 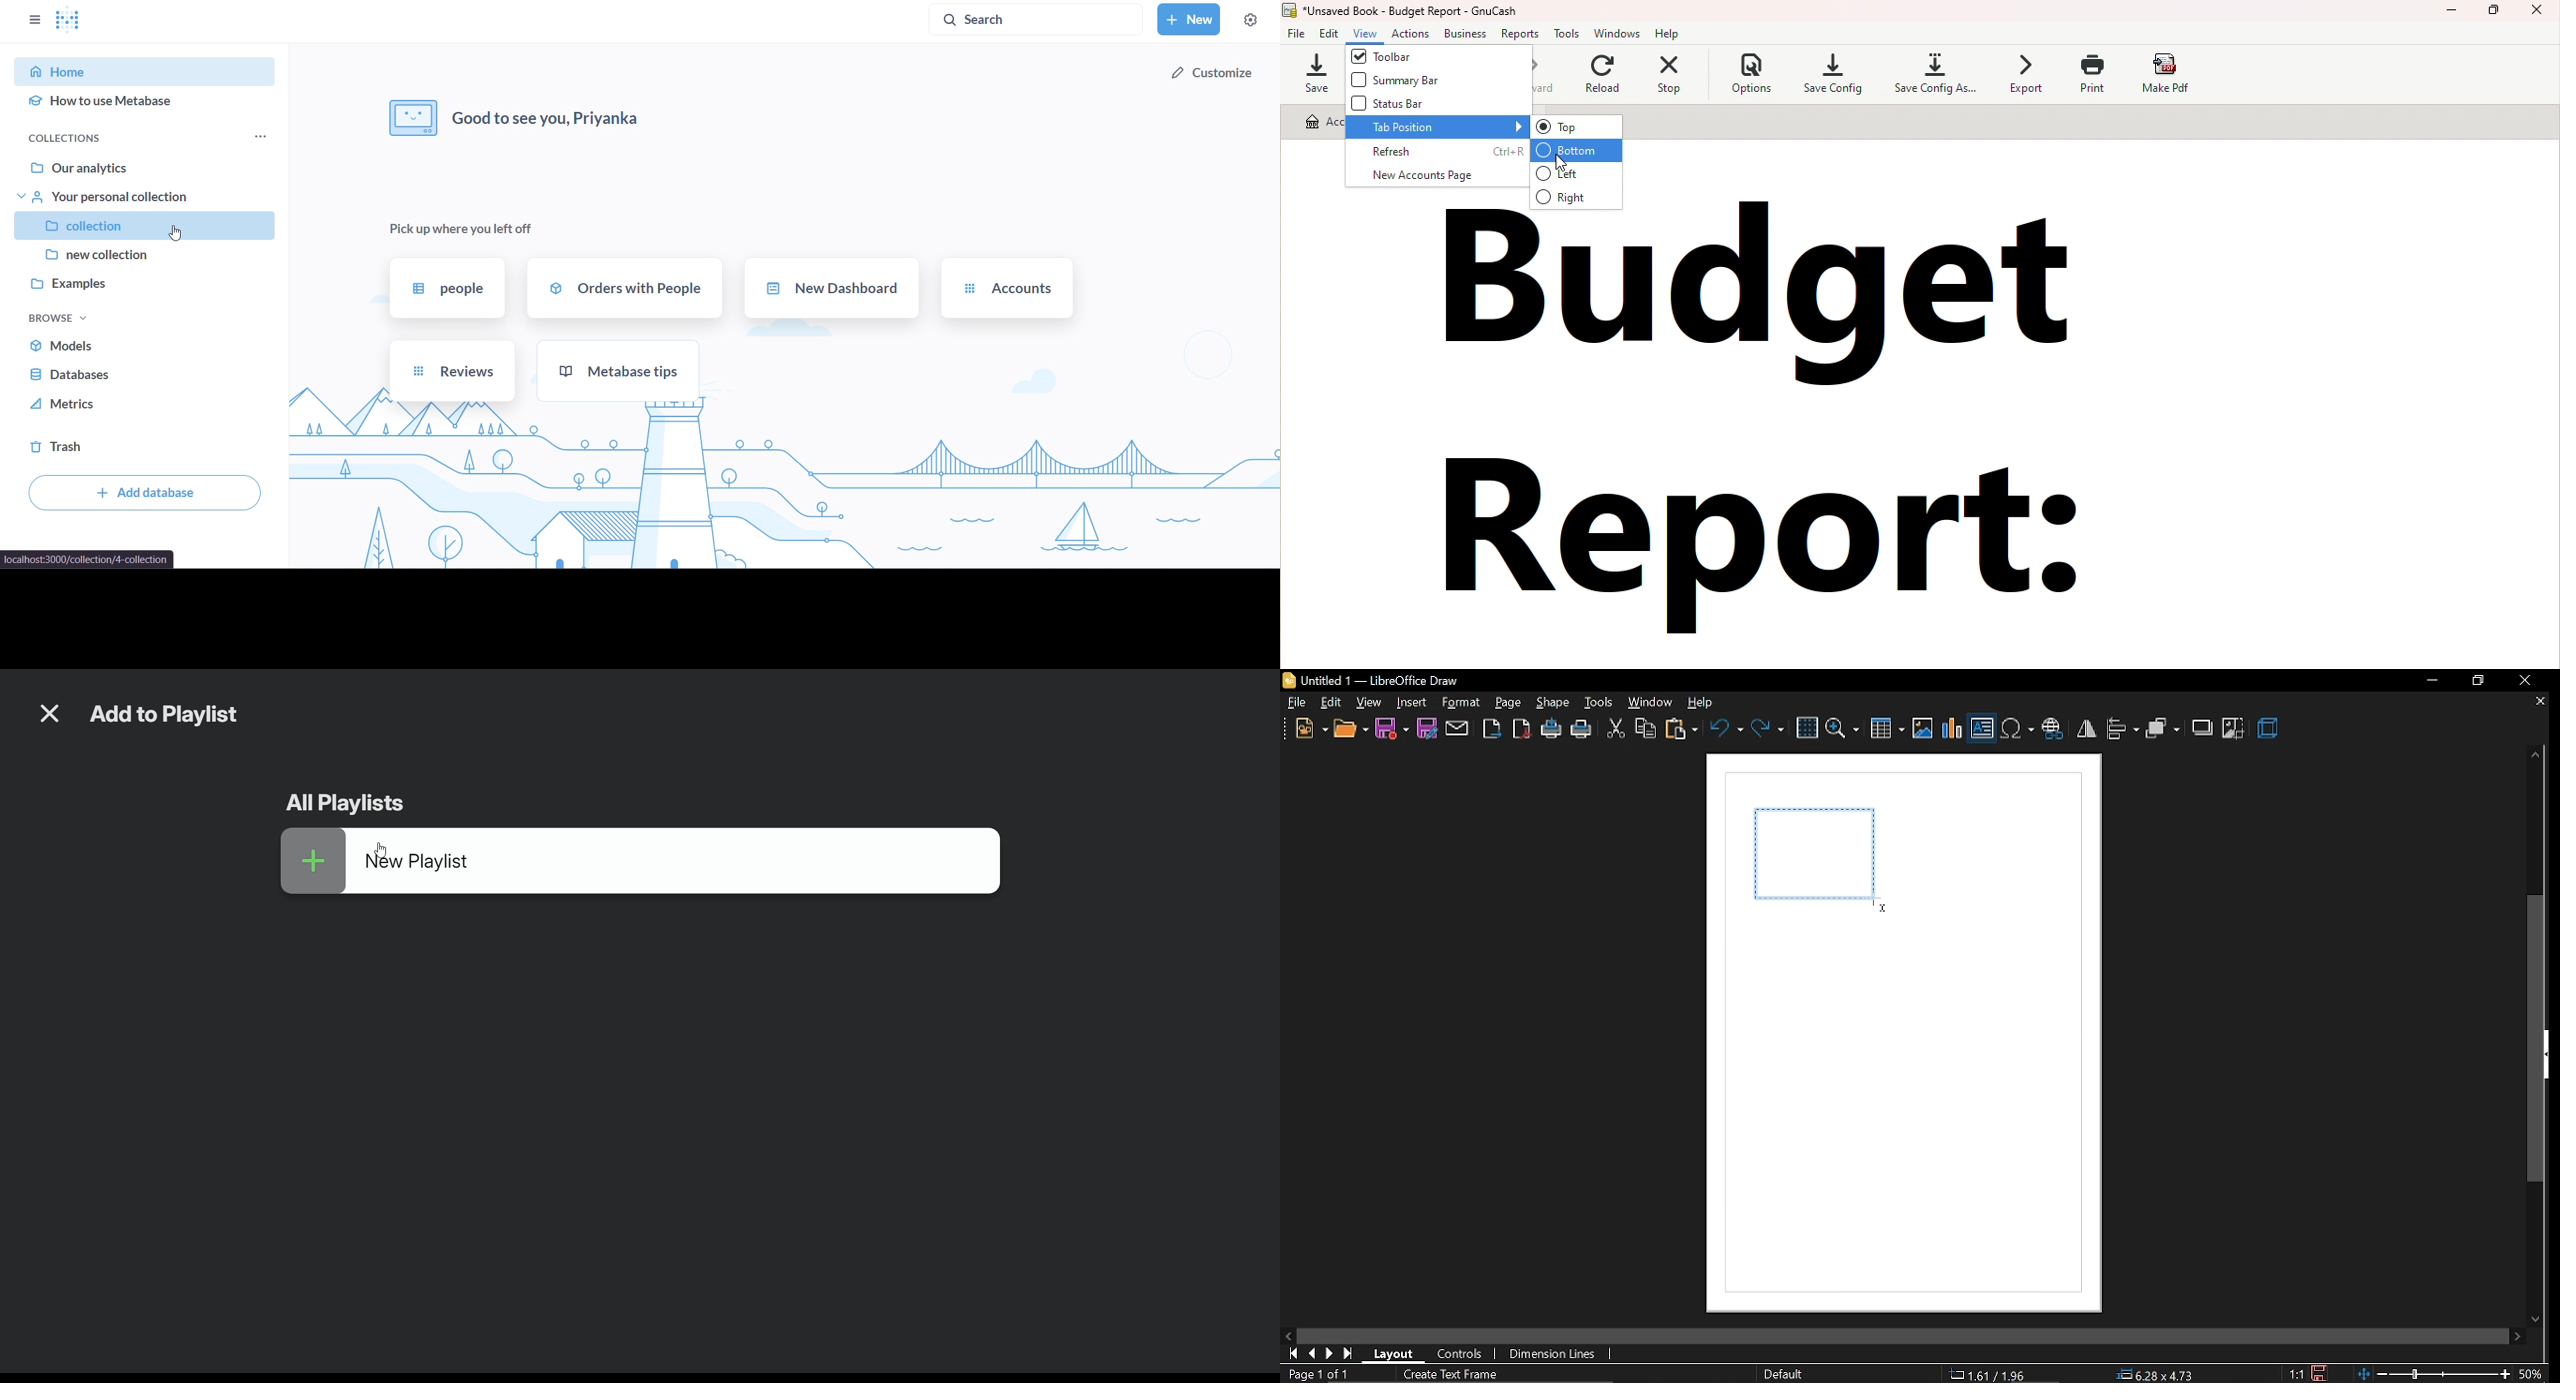 I want to click on Close, so click(x=49, y=717).